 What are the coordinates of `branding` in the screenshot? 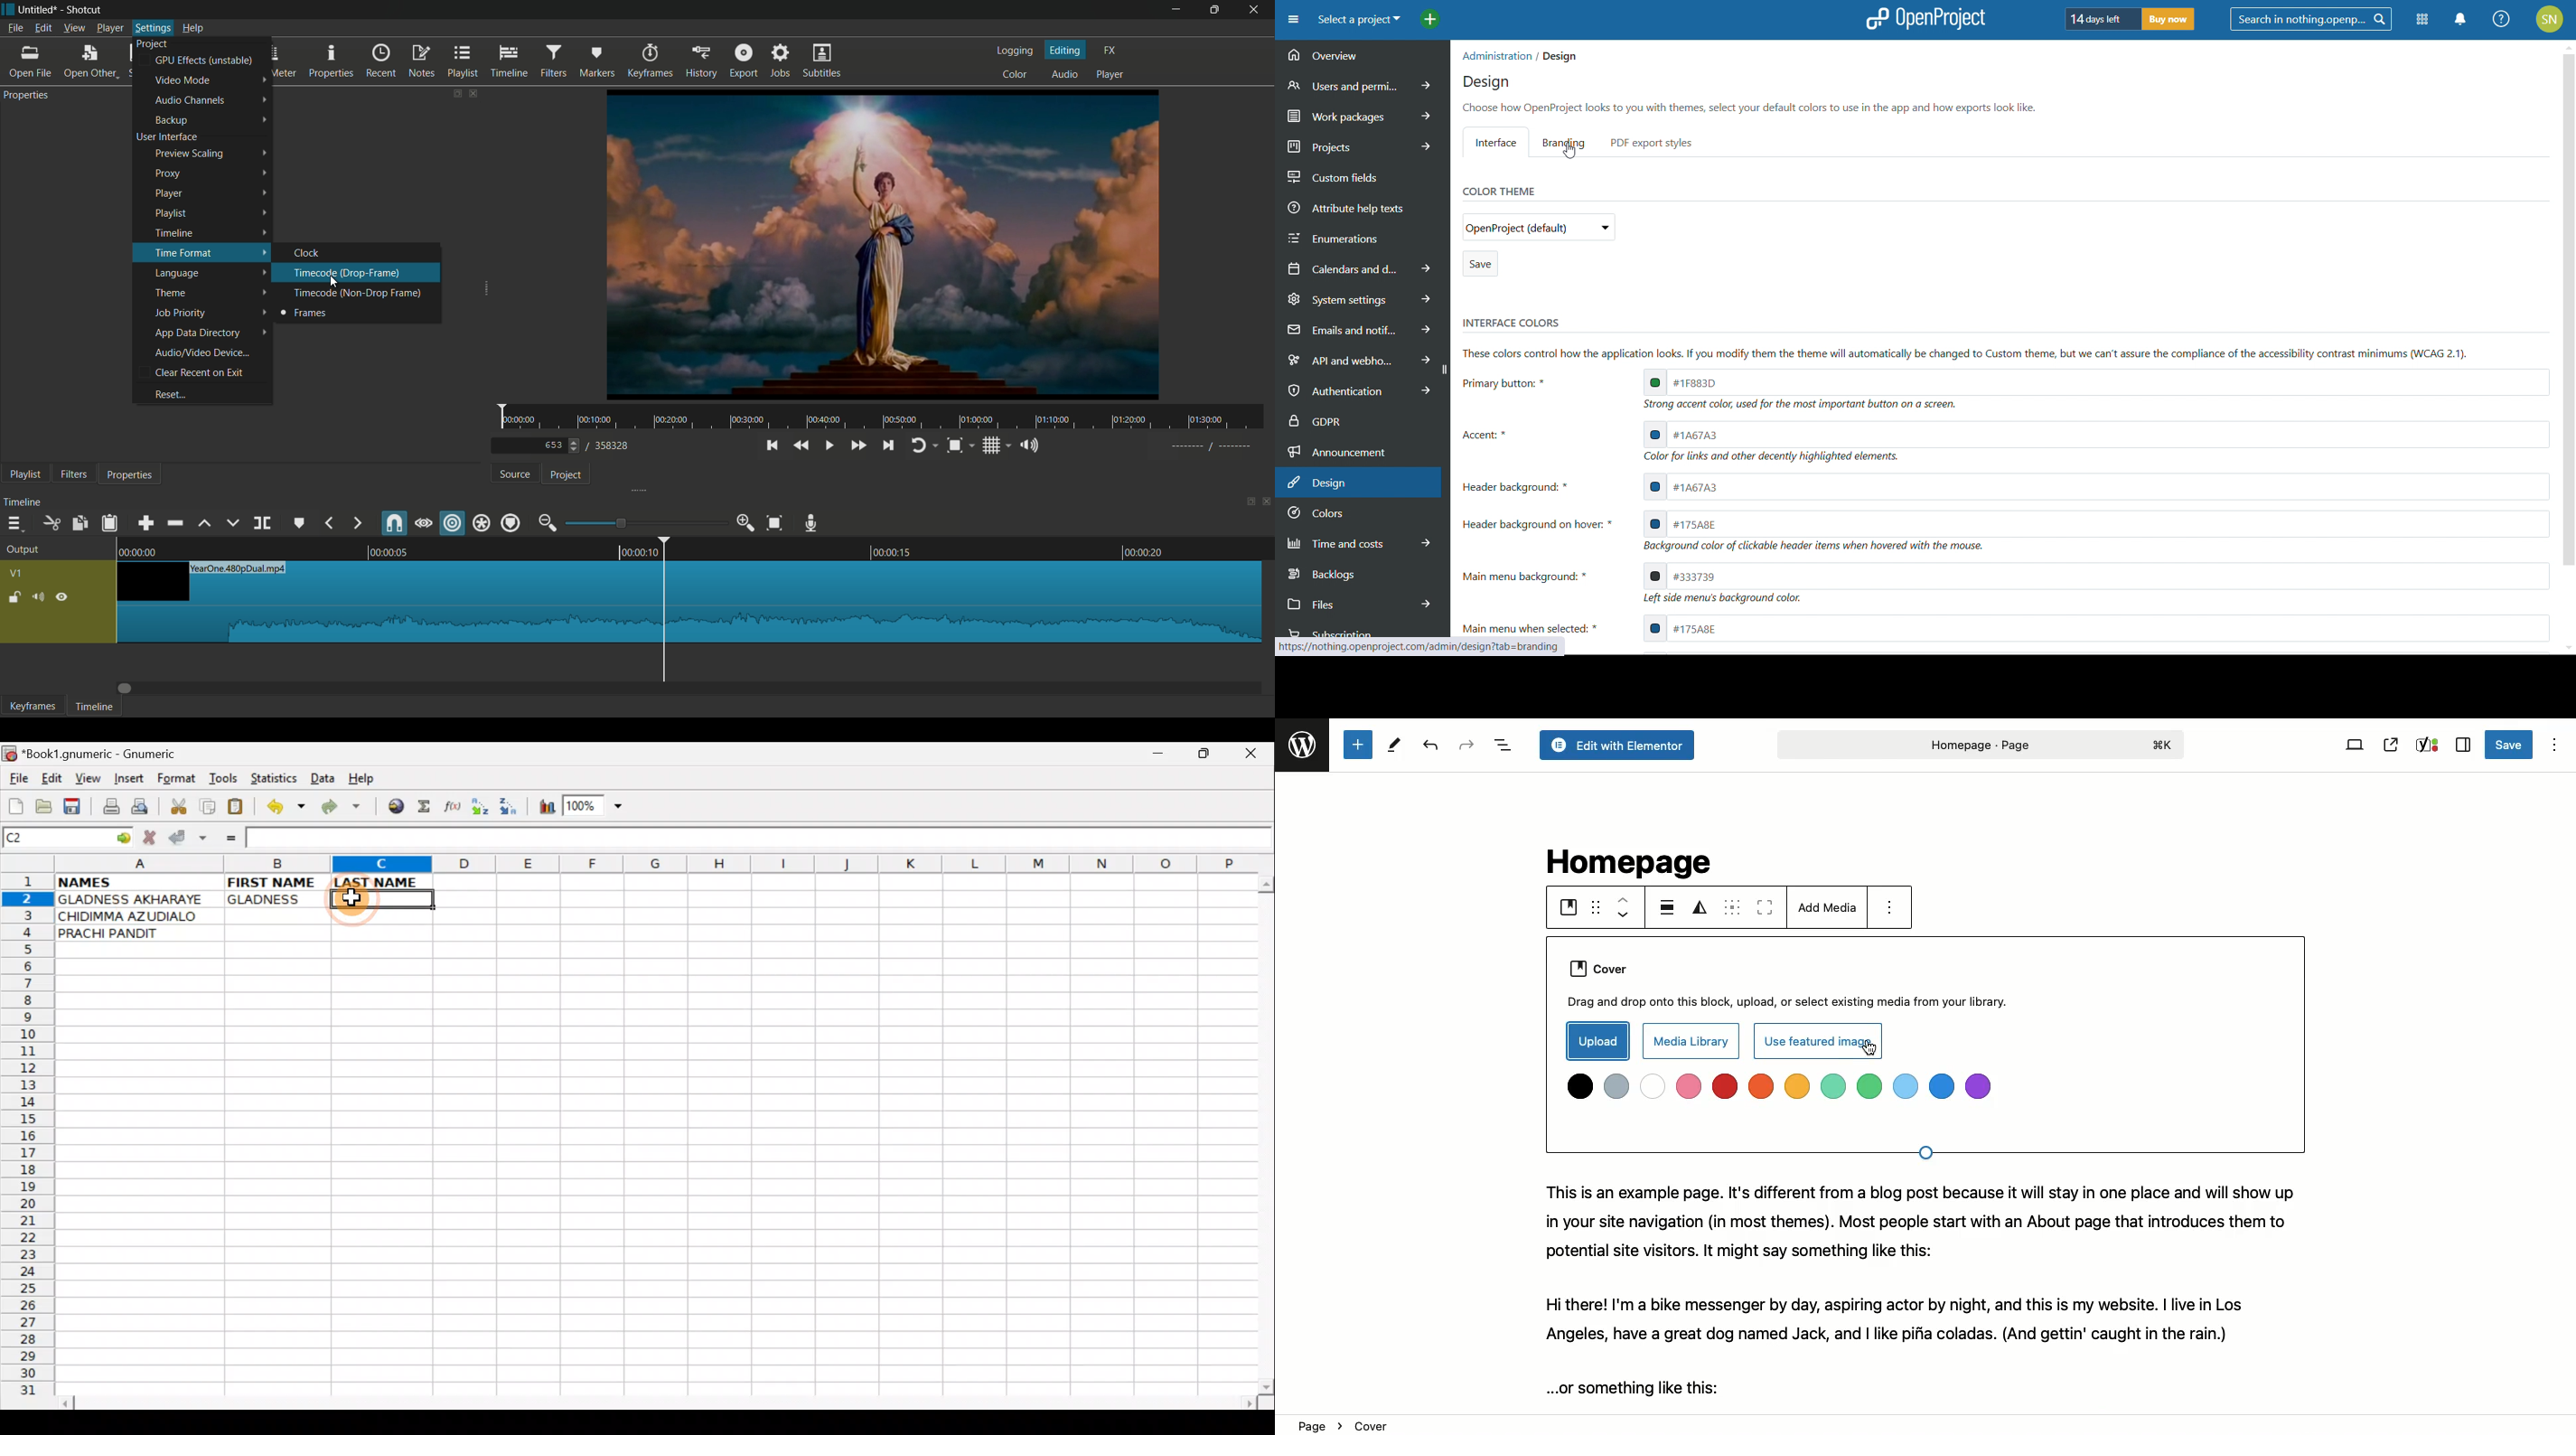 It's located at (1567, 142).